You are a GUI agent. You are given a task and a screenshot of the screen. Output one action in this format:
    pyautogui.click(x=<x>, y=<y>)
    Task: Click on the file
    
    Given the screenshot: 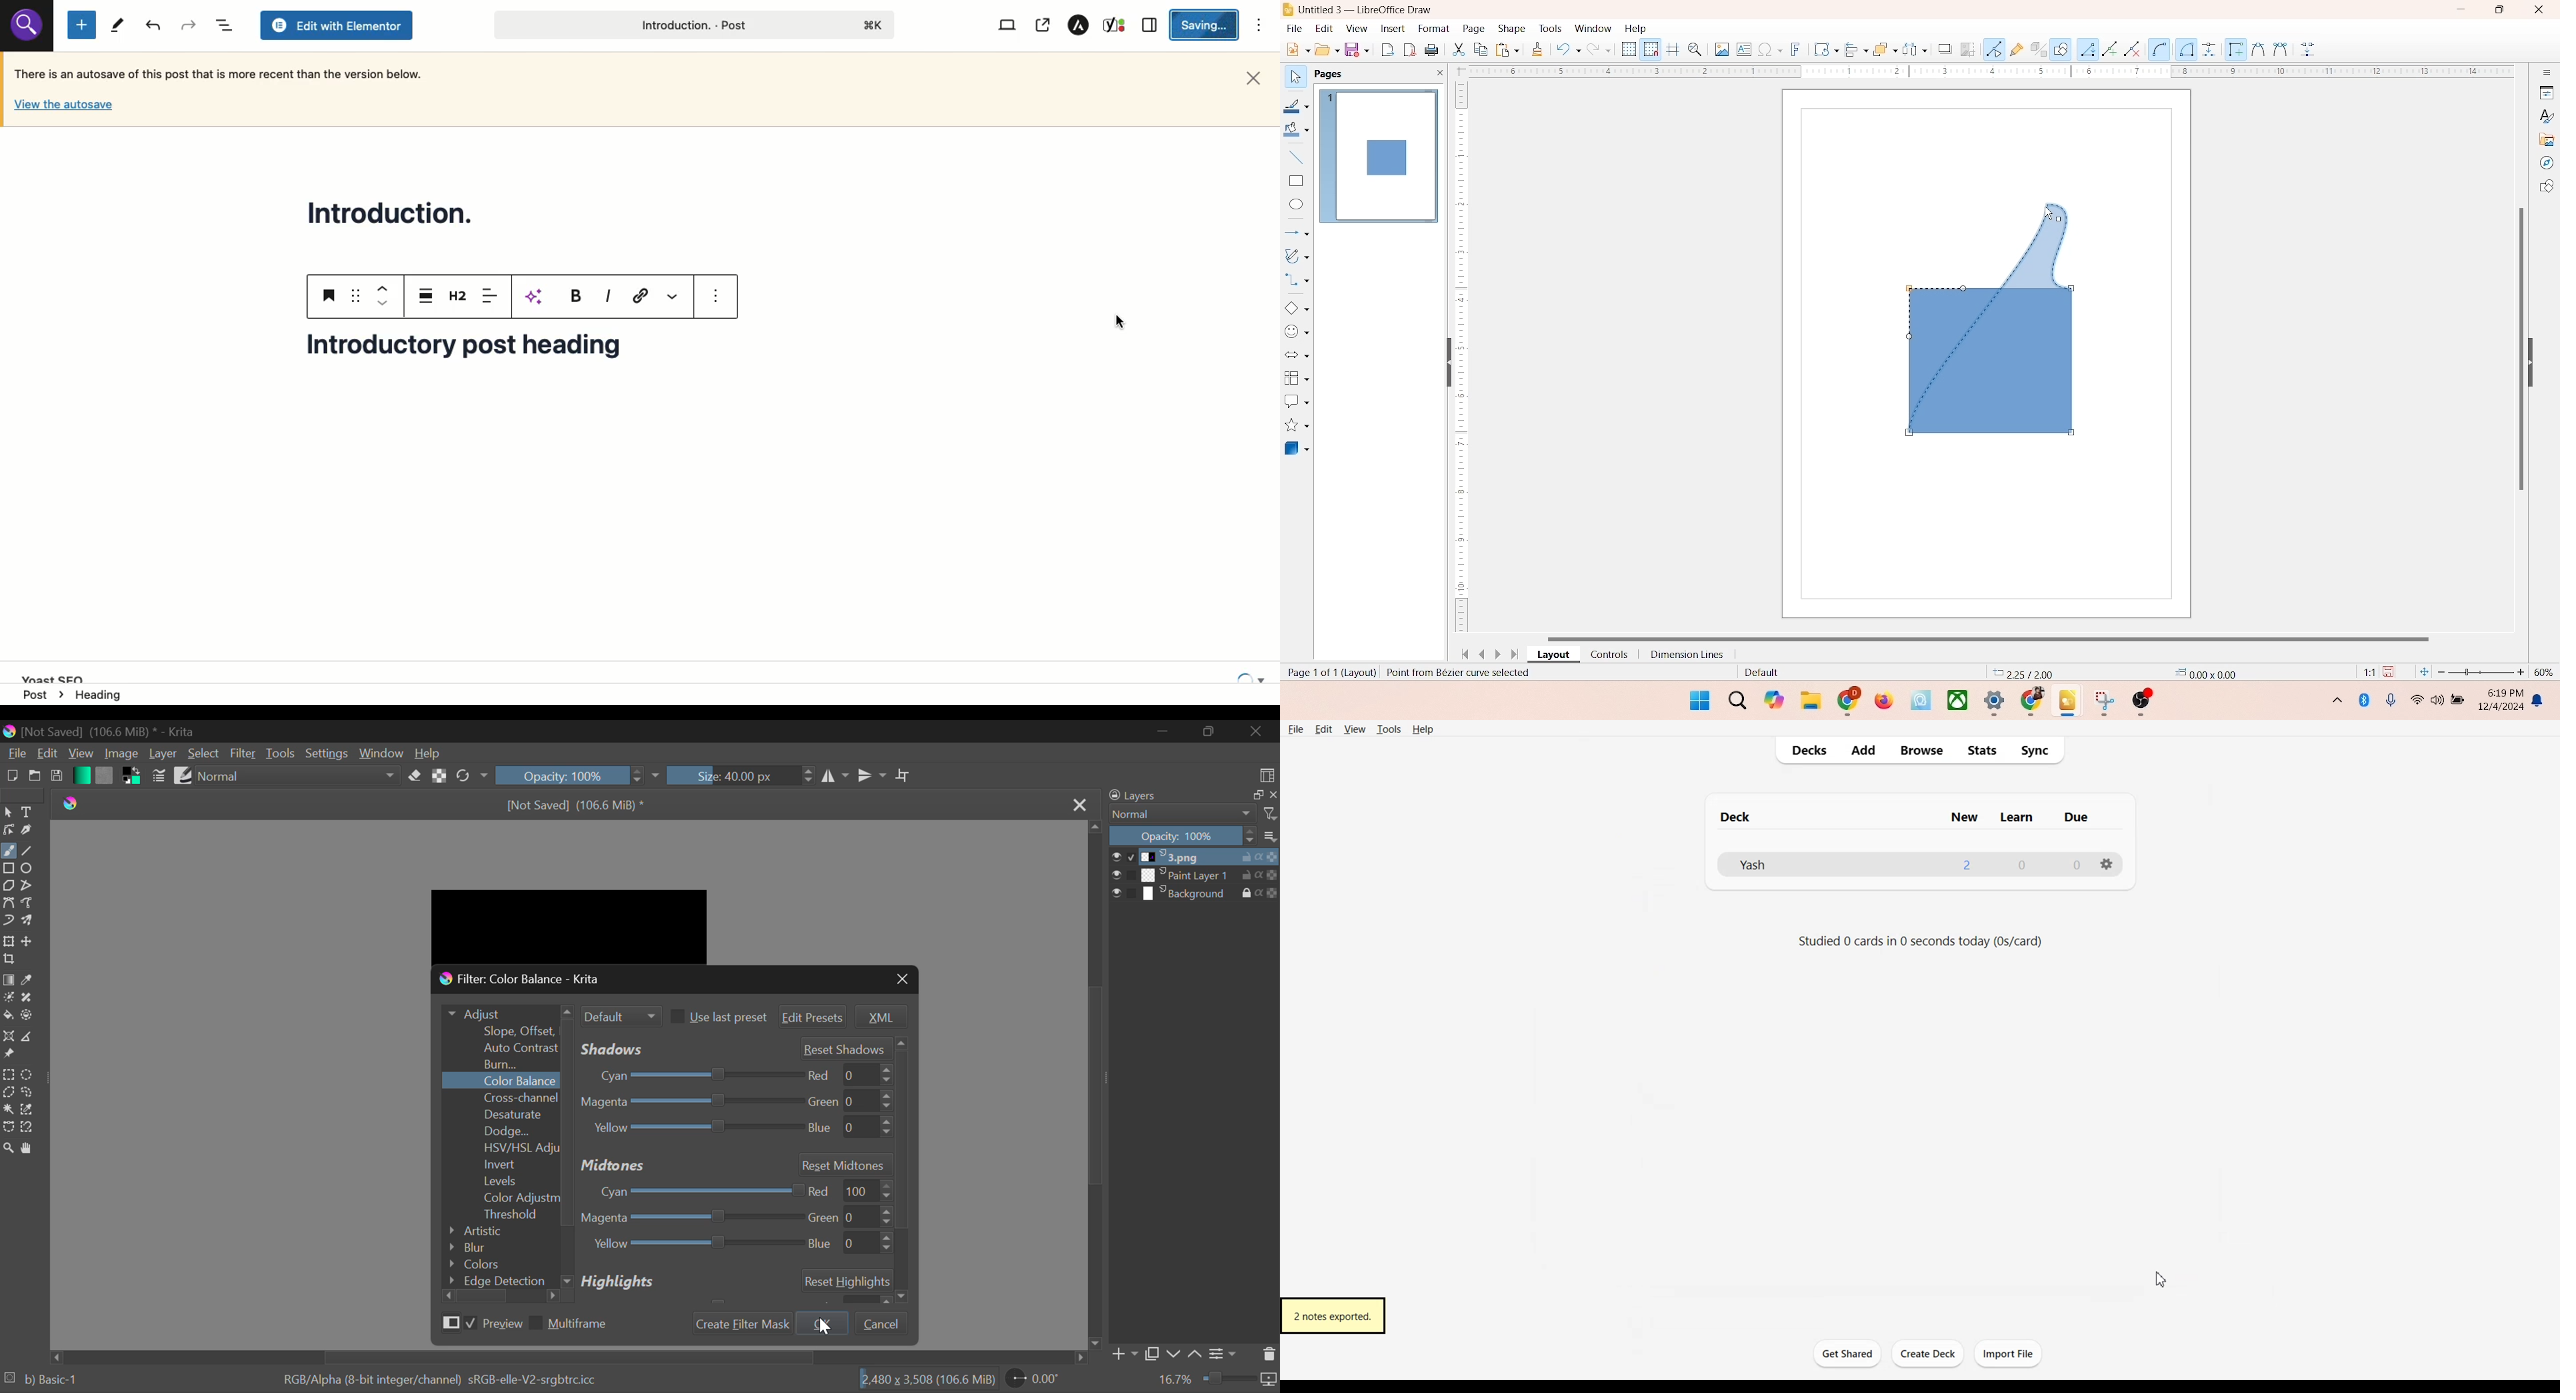 What is the action you would take?
    pyautogui.click(x=1295, y=26)
    